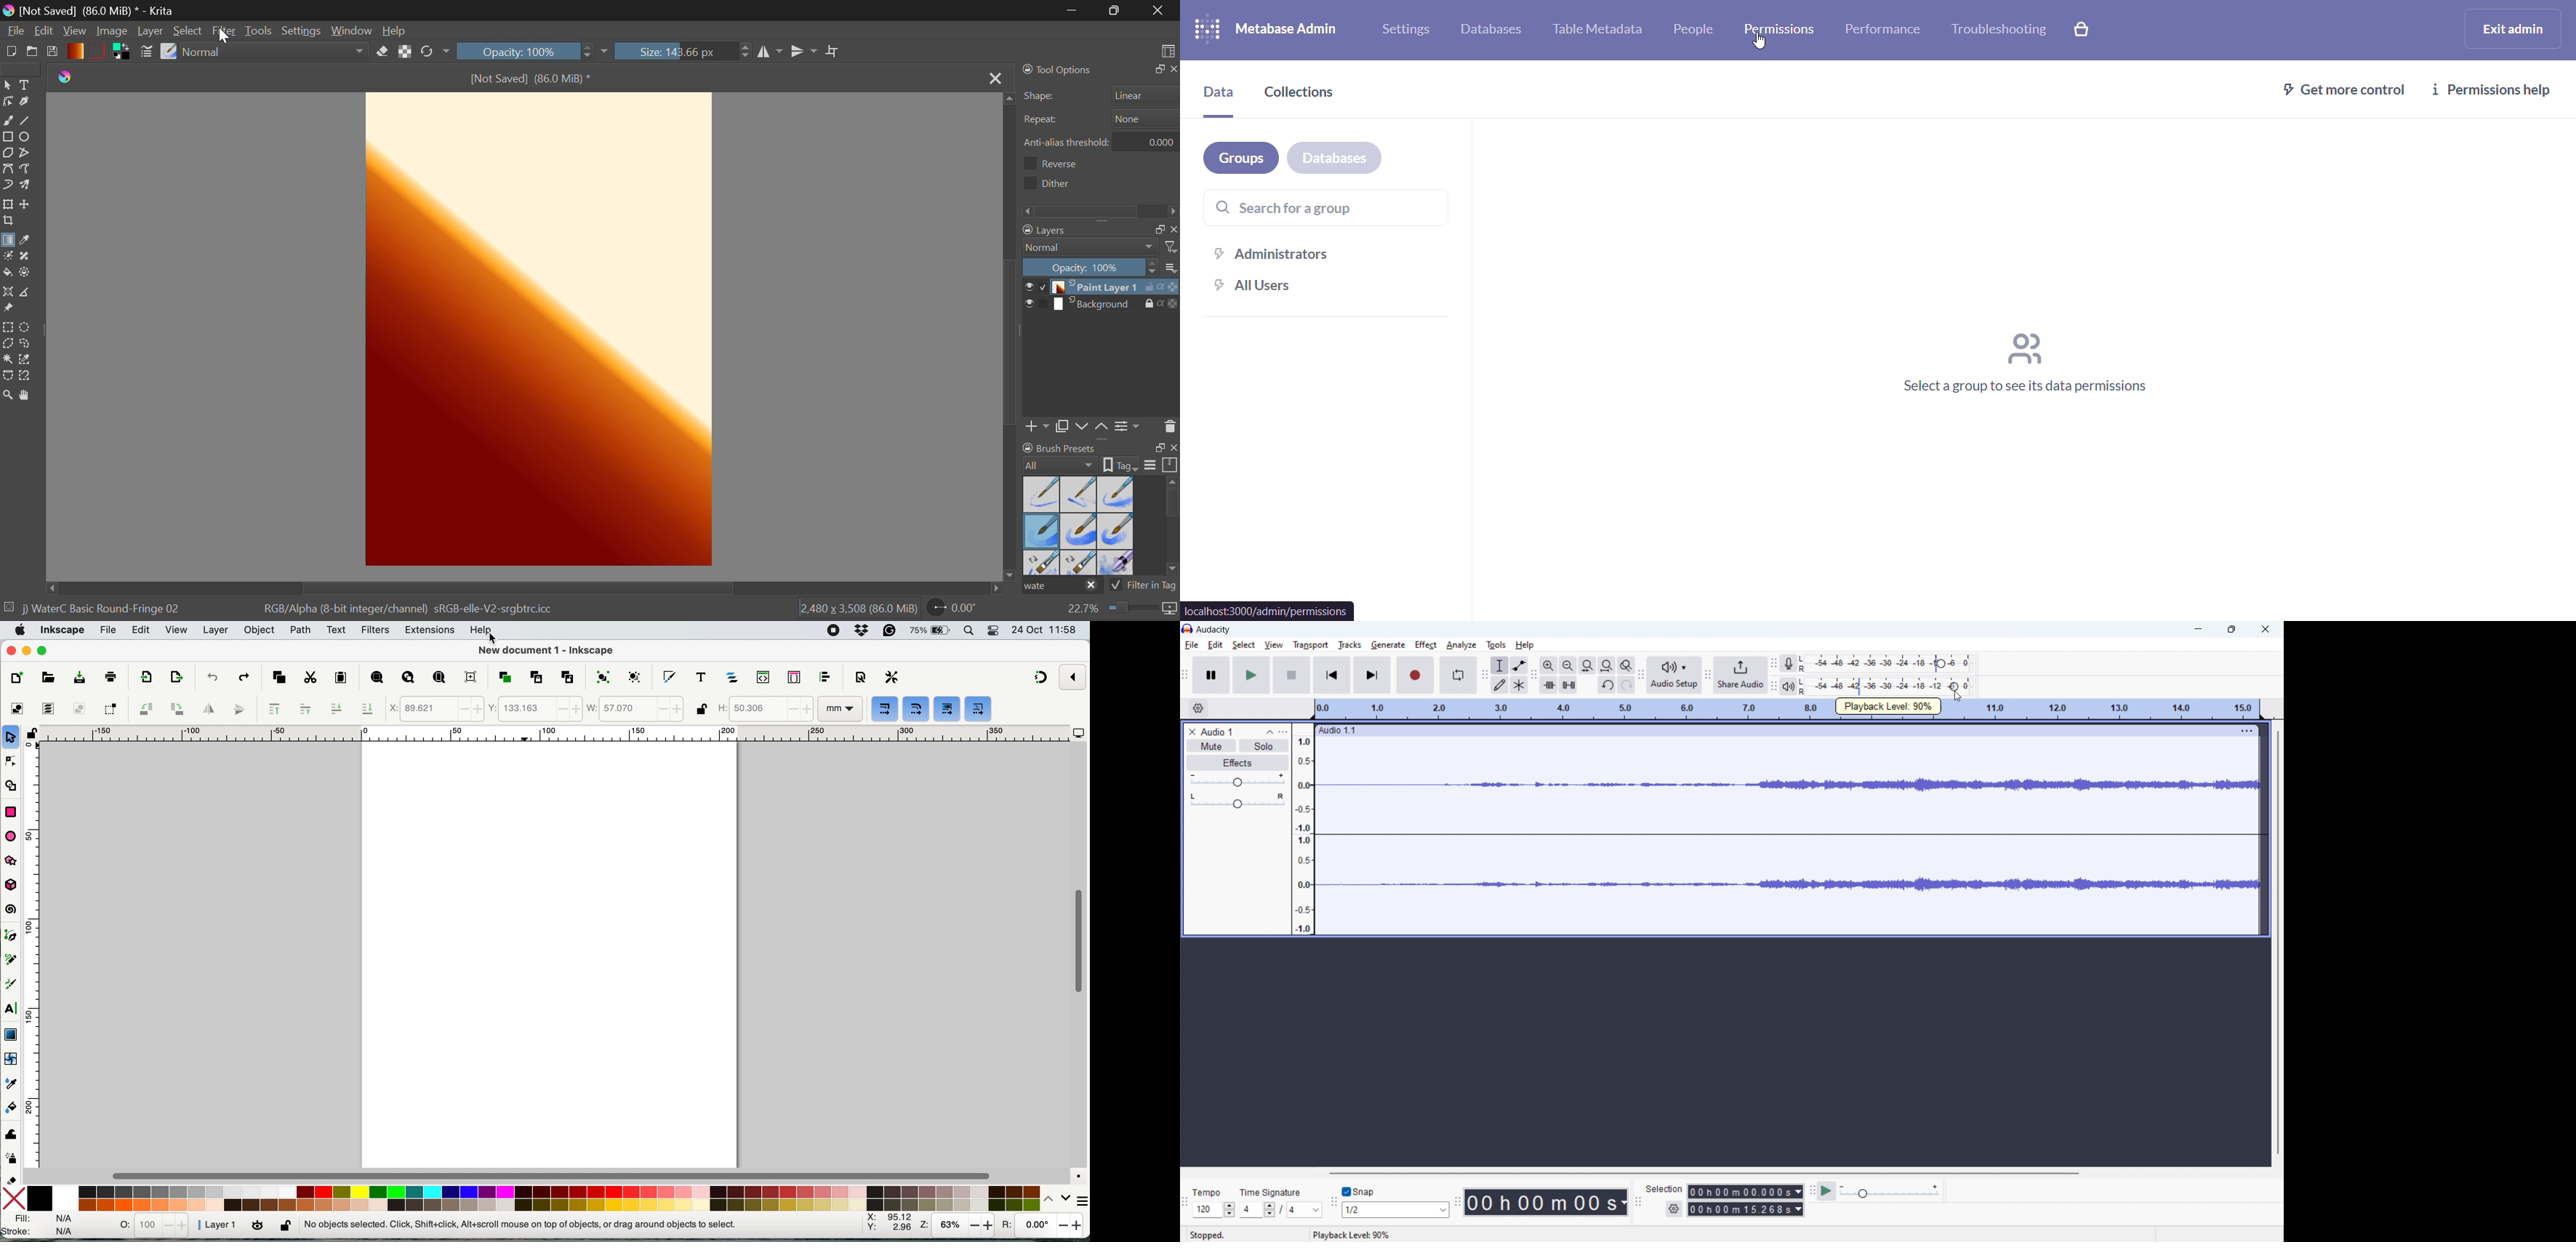  What do you see at coordinates (1776, 730) in the screenshot?
I see `hold to move` at bounding box center [1776, 730].